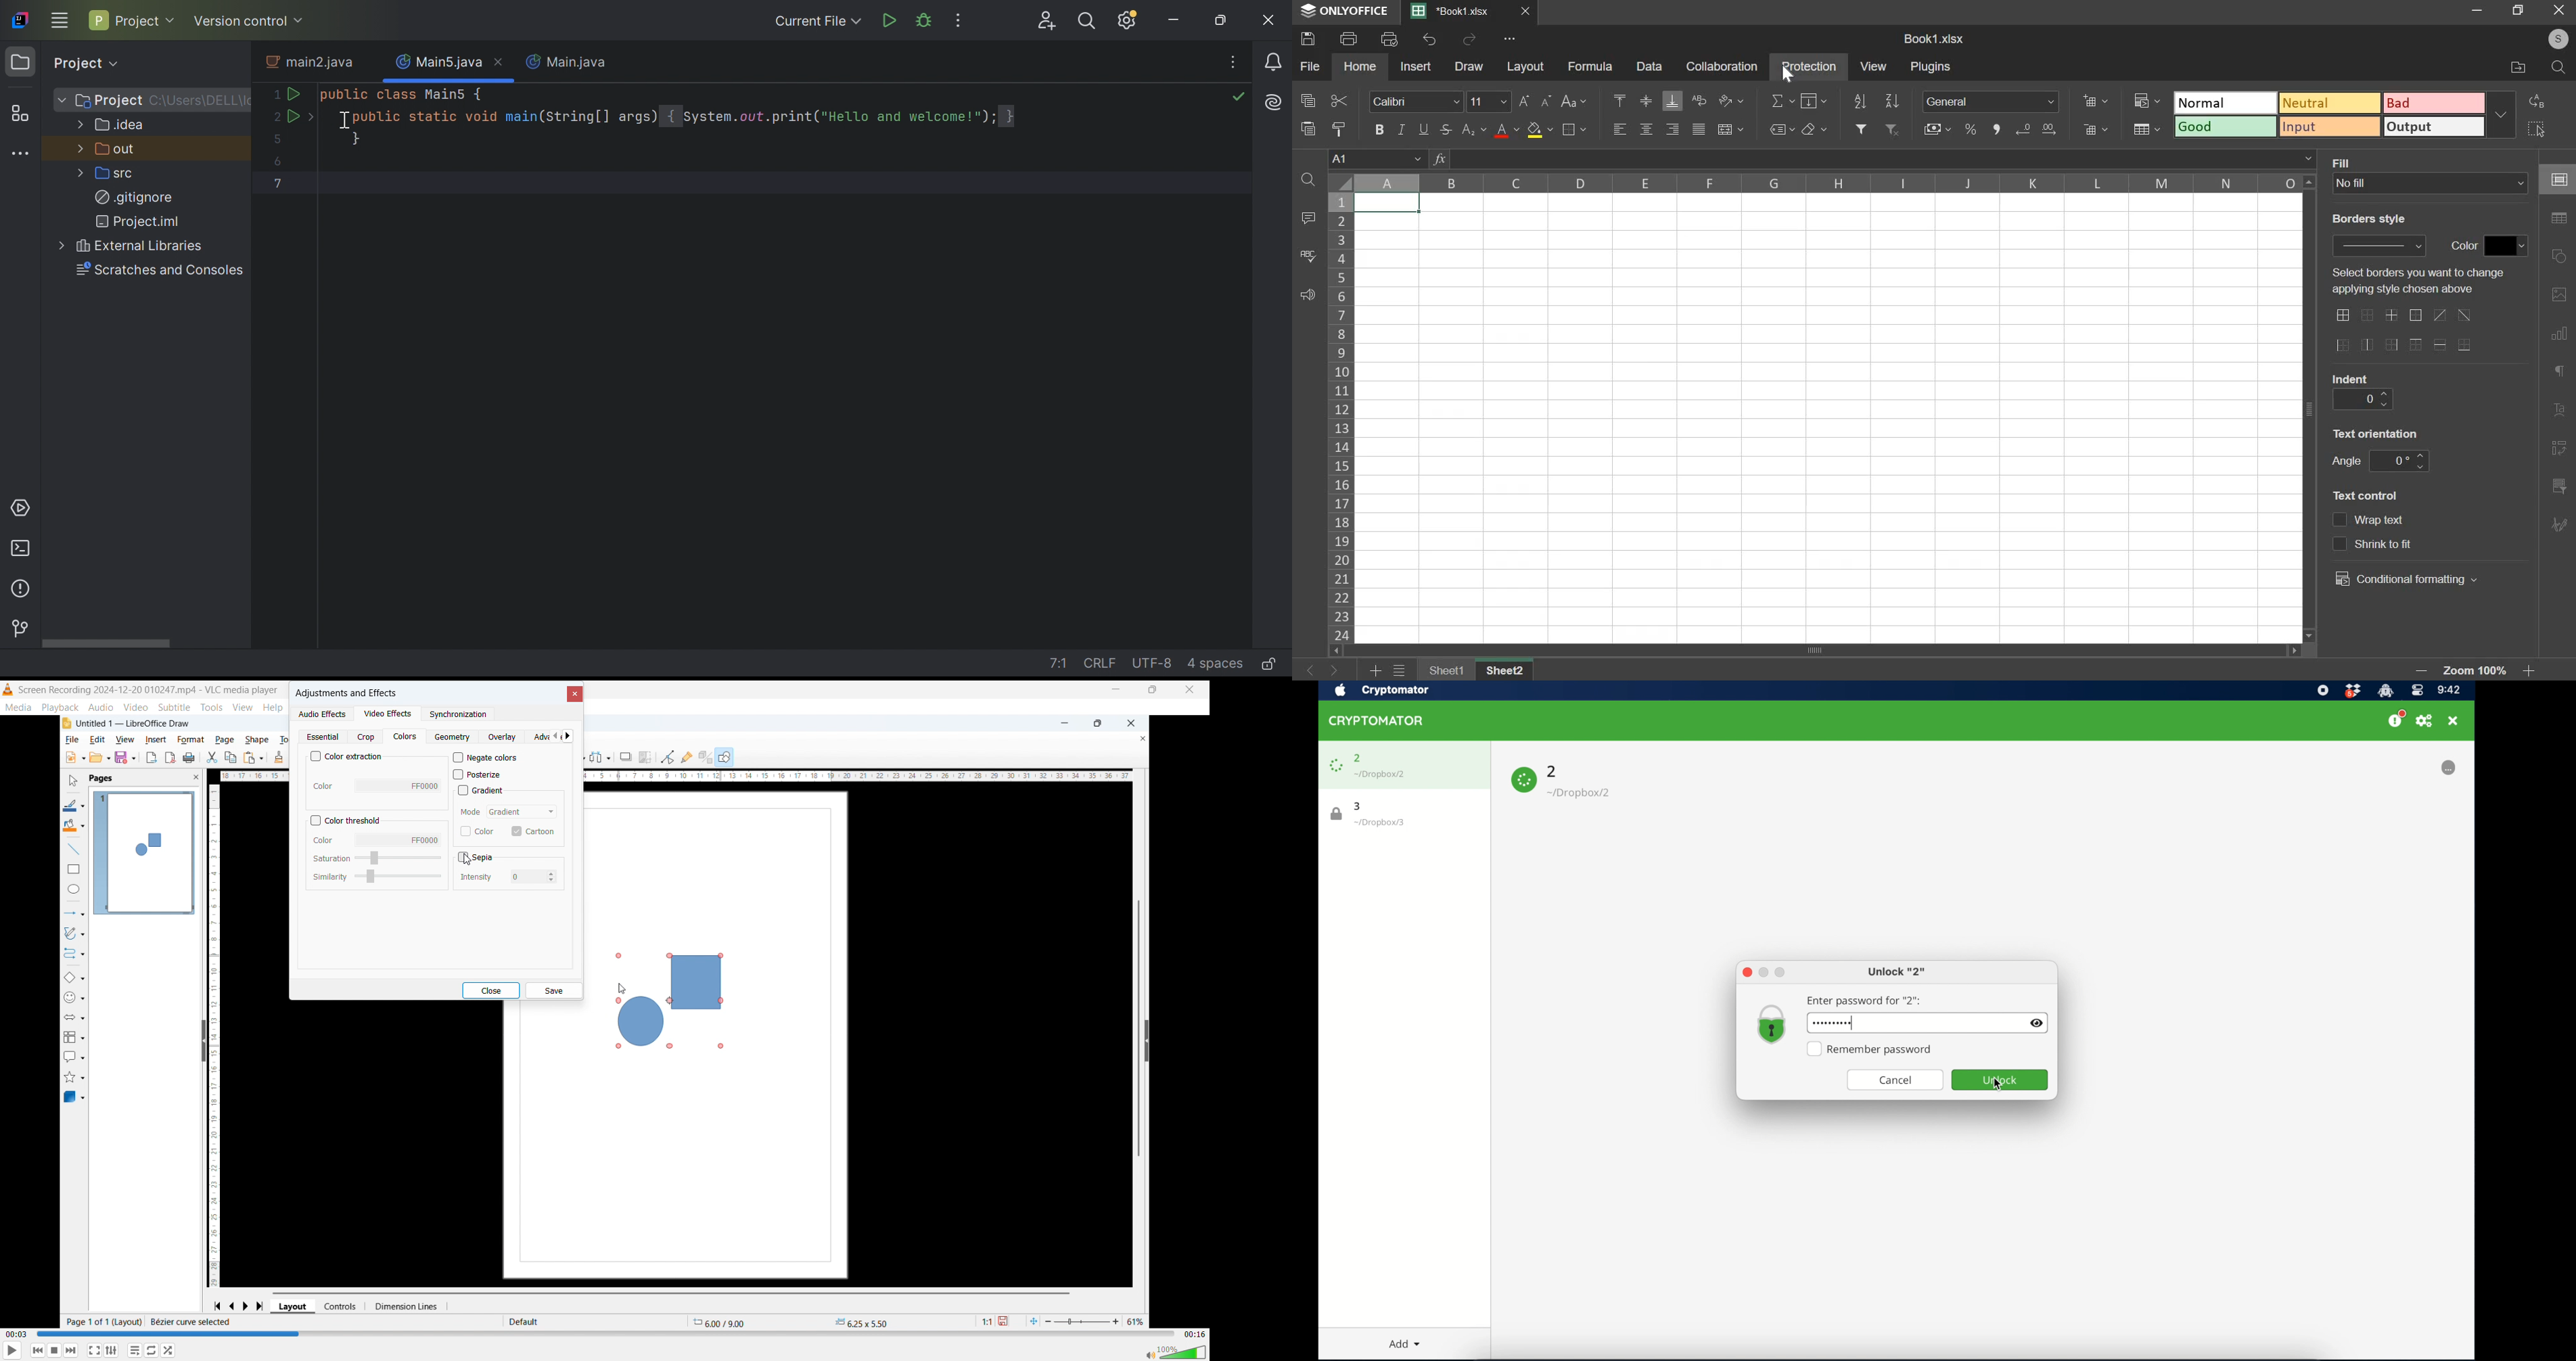 This screenshot has width=2576, height=1372. Describe the element at coordinates (399, 858) in the screenshot. I see `Select saturation ` at that location.